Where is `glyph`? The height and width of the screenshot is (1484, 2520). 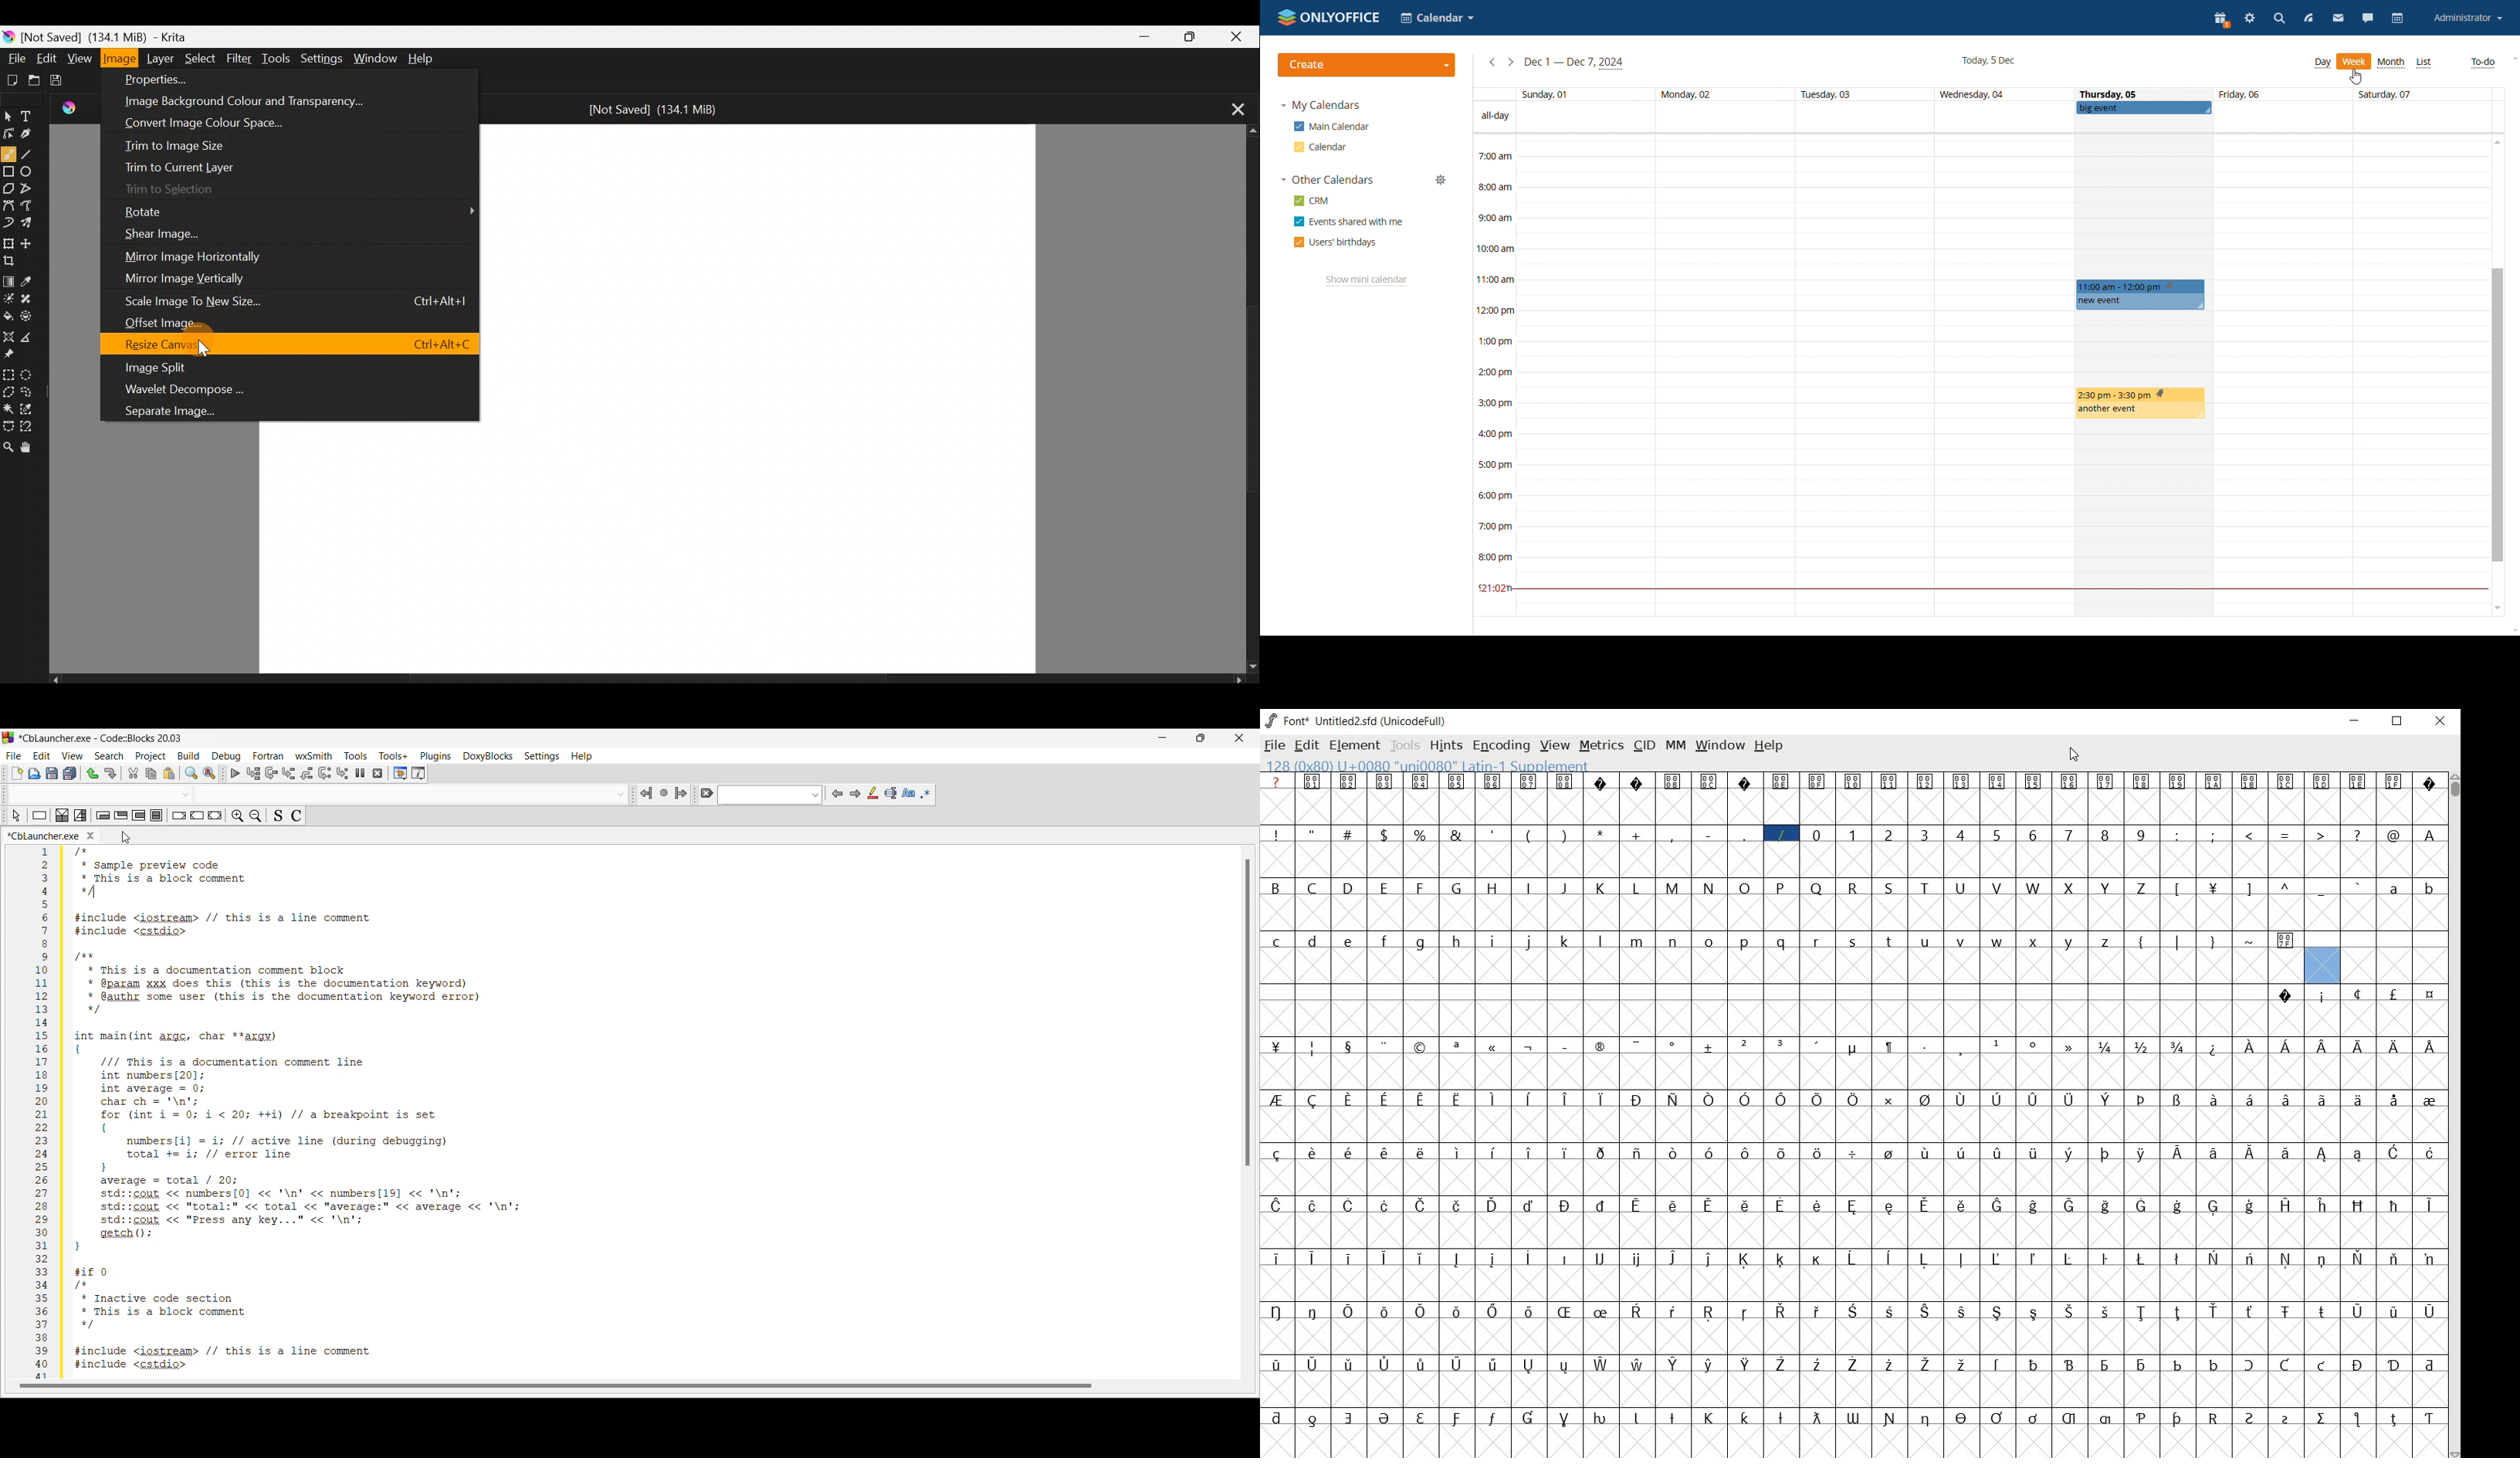
glyph is located at coordinates (2068, 888).